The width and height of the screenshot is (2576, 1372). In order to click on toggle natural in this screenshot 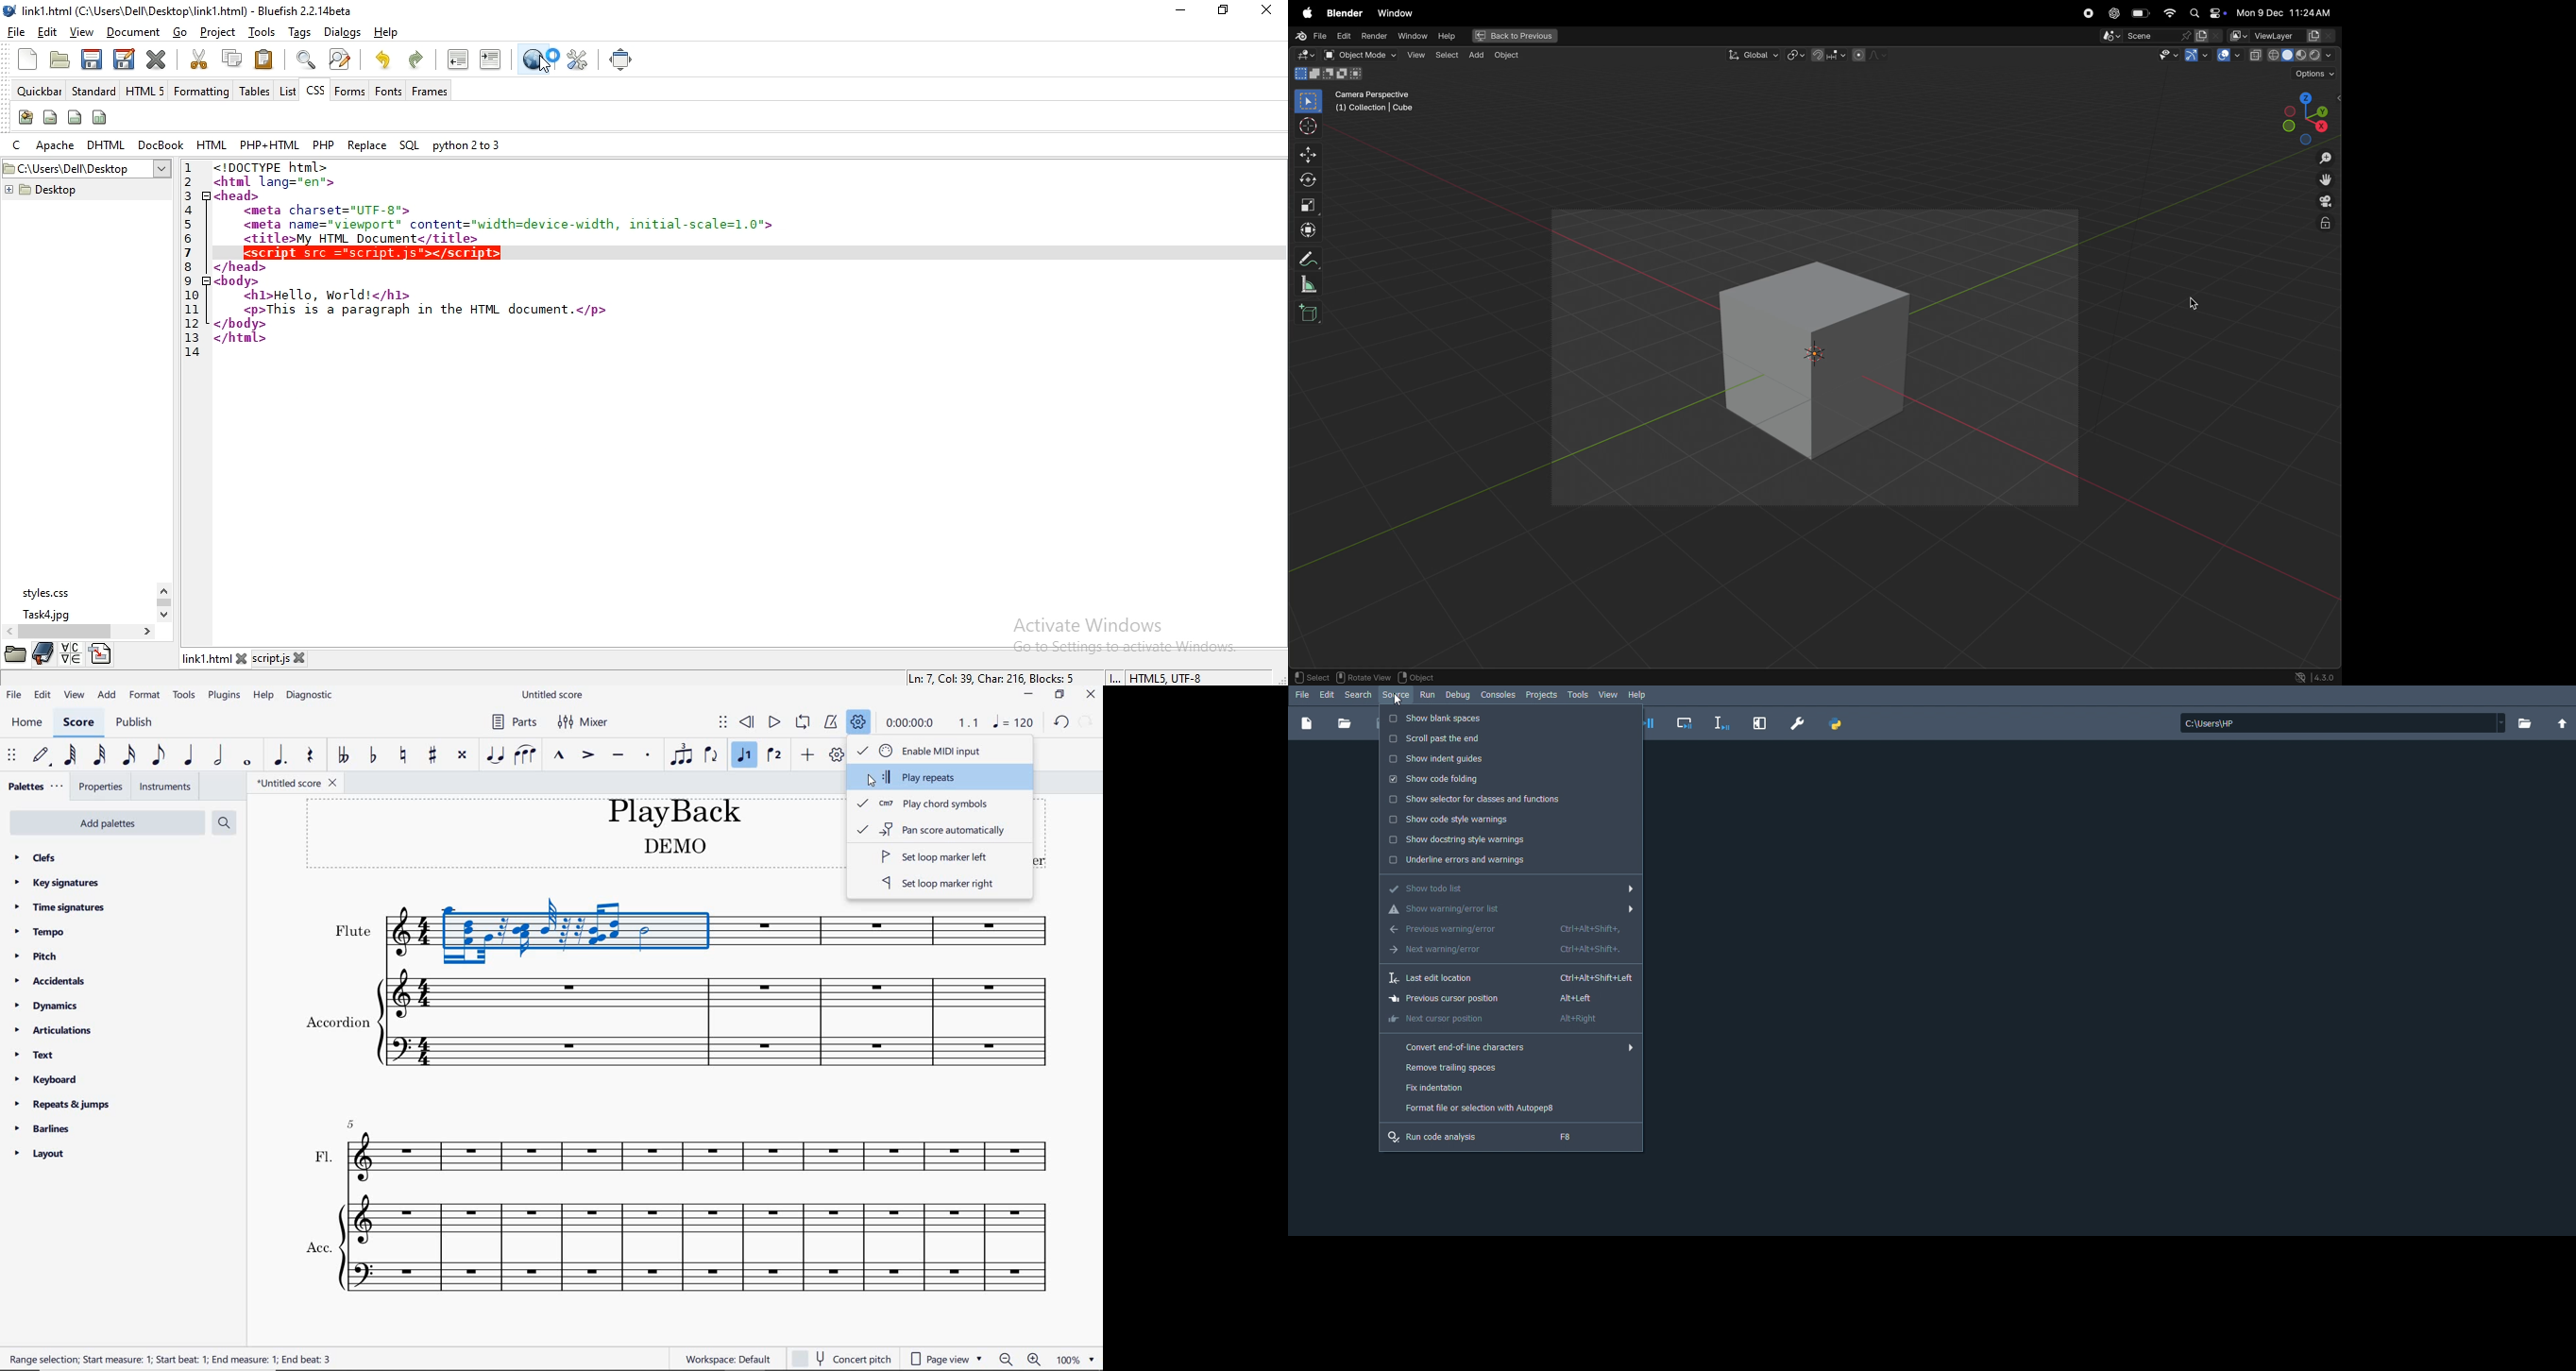, I will do `click(402, 754)`.